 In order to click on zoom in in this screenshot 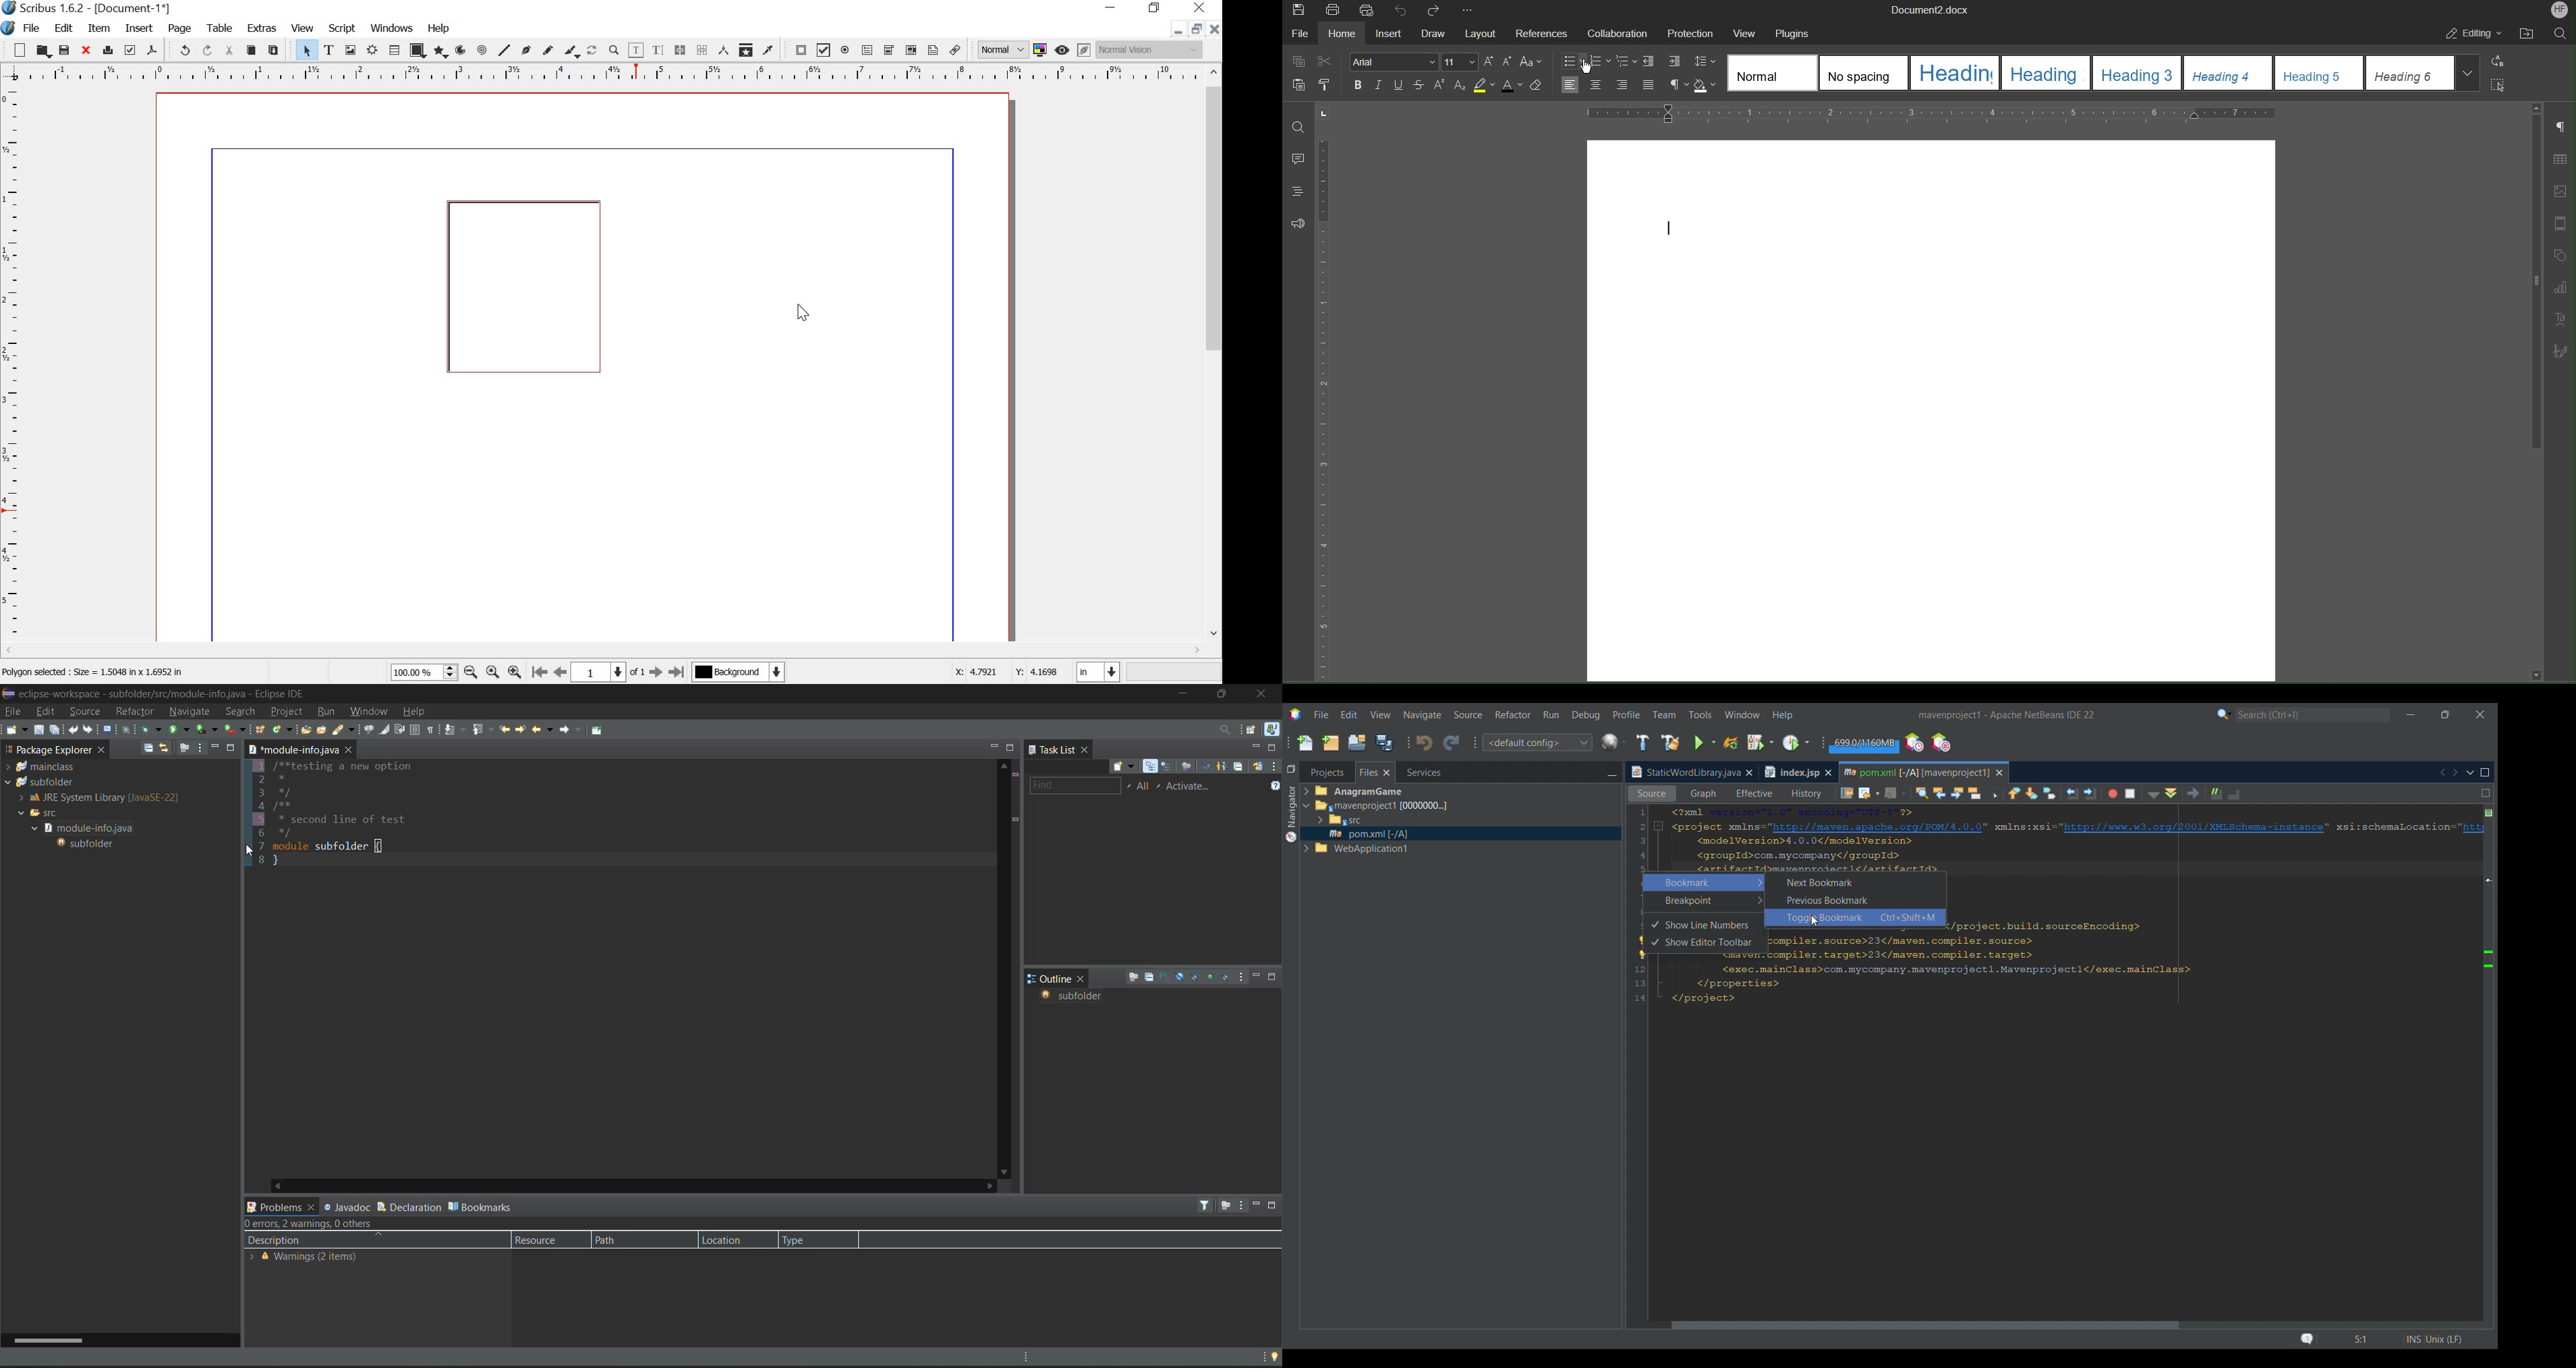, I will do `click(516, 671)`.